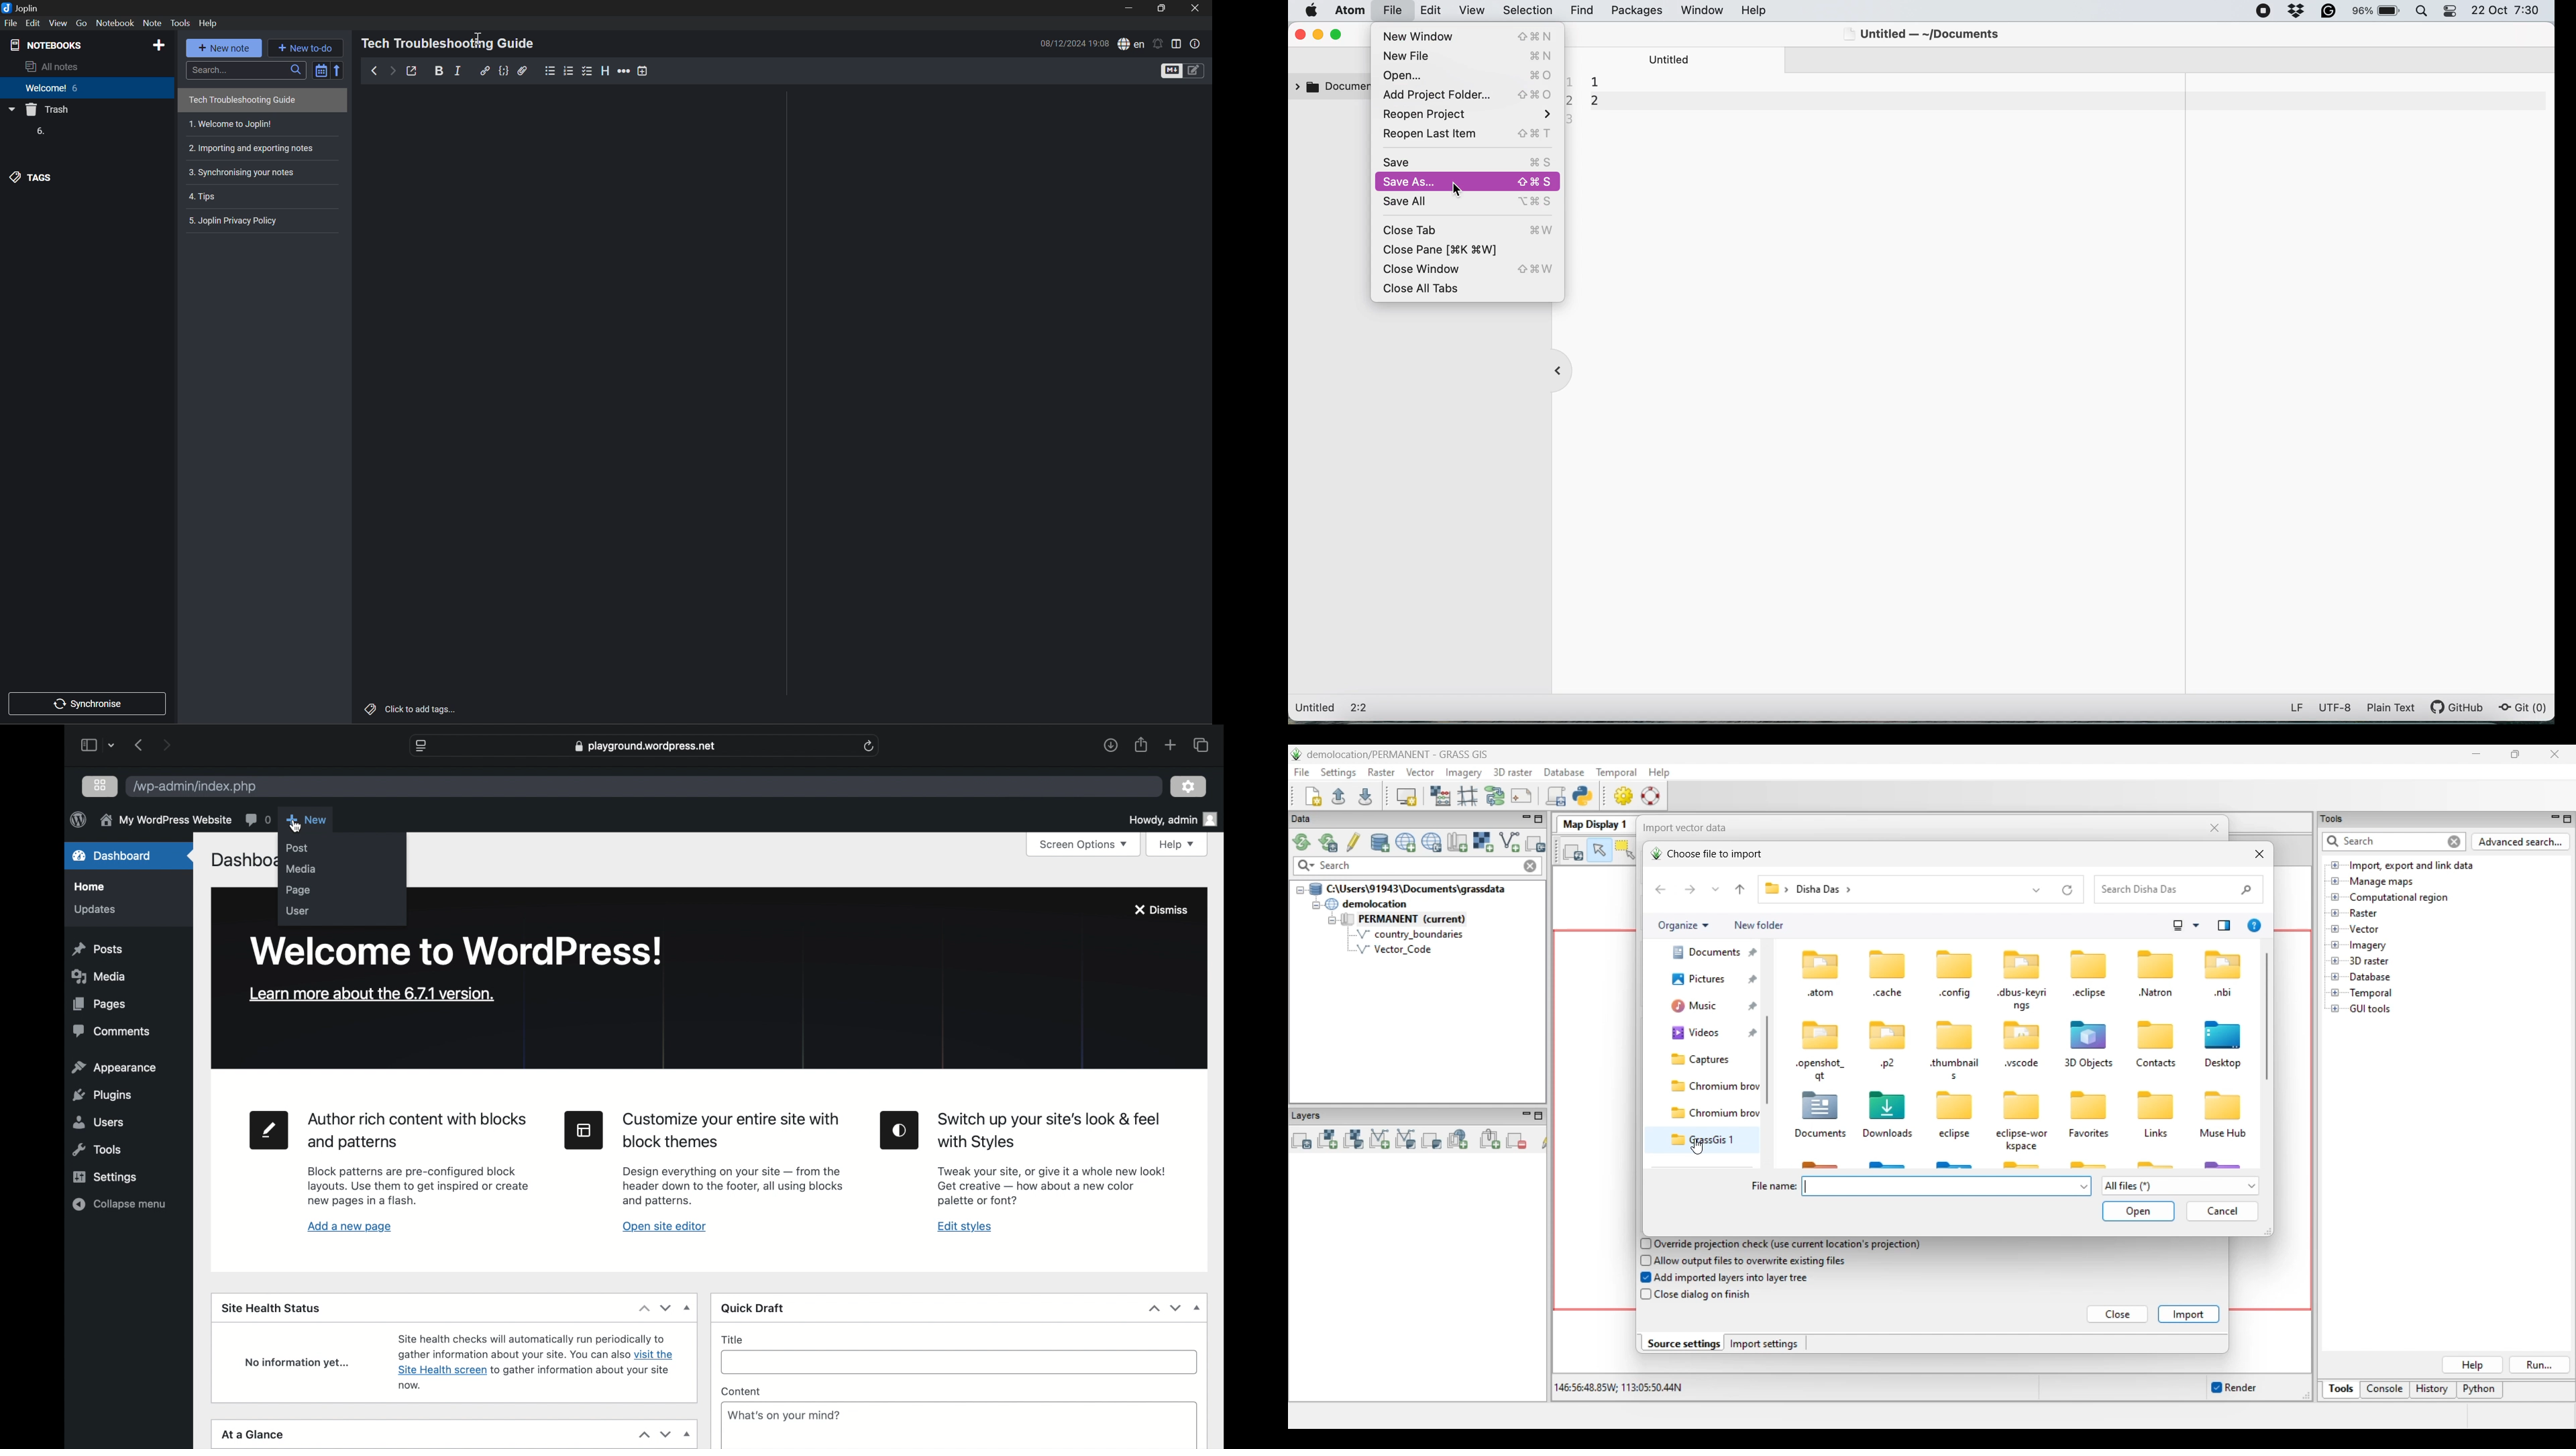  Describe the element at coordinates (350, 1228) in the screenshot. I see `add a new page` at that location.